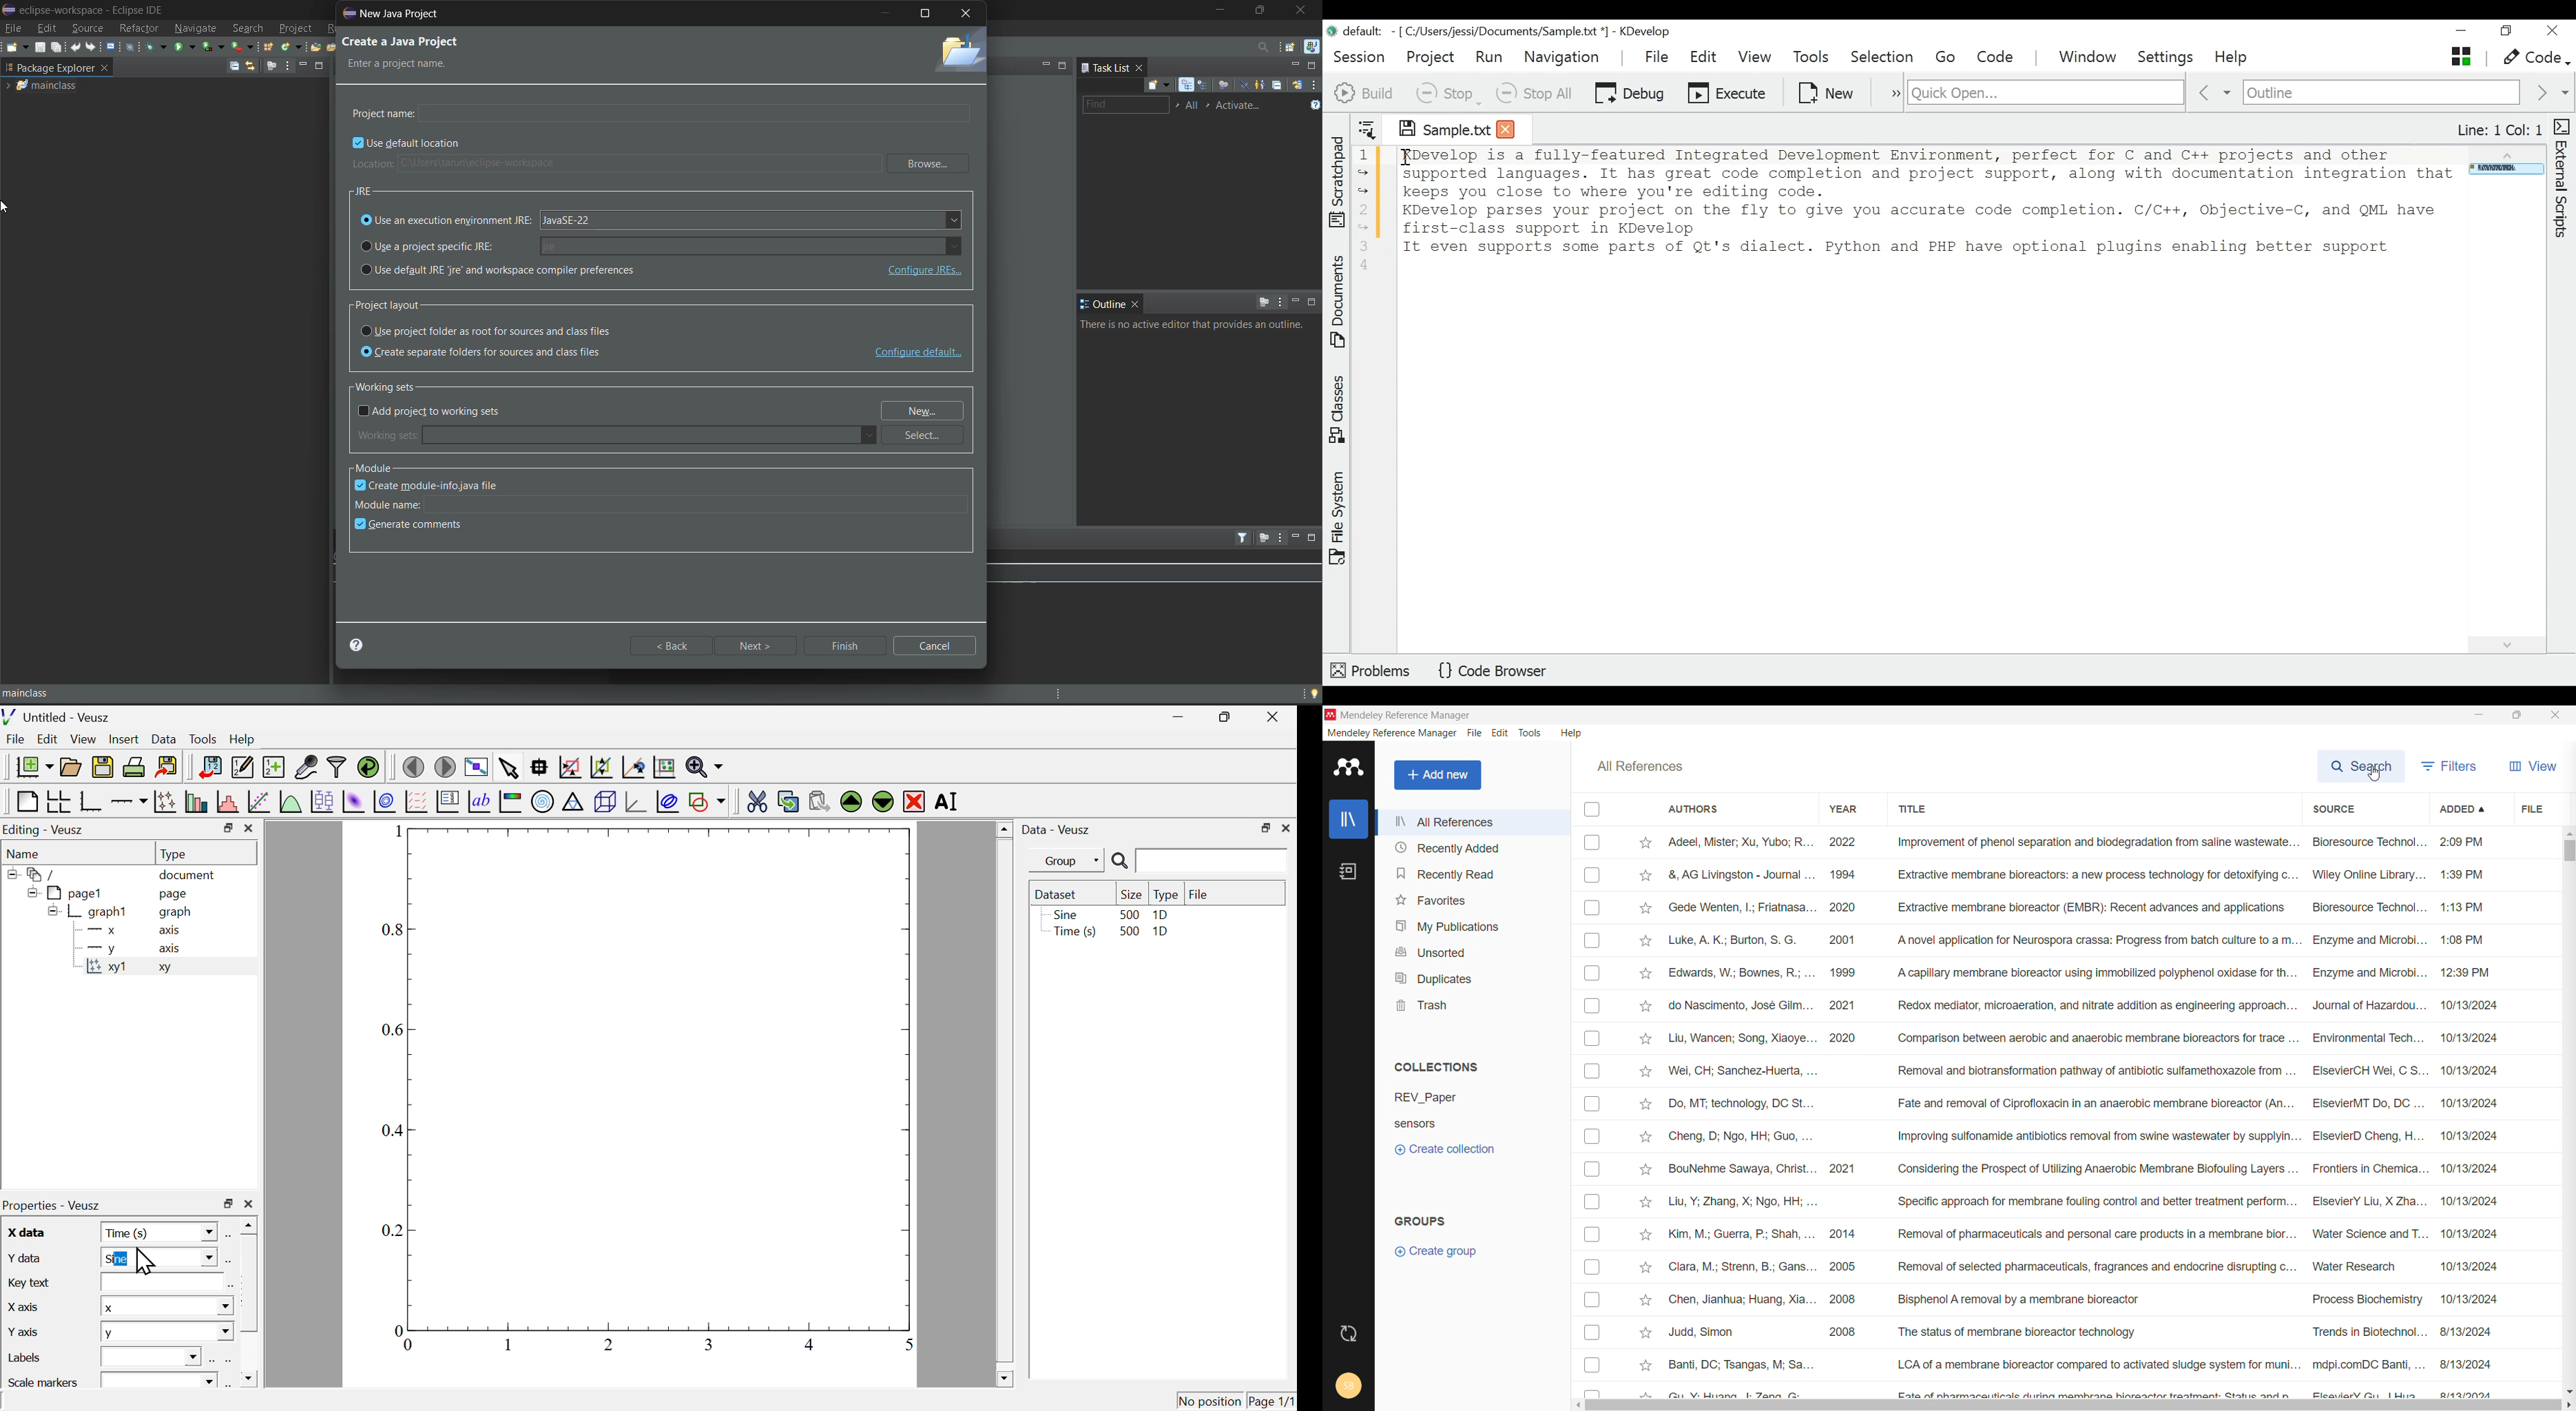  Describe the element at coordinates (662, 245) in the screenshot. I see `use a project specific jre` at that location.